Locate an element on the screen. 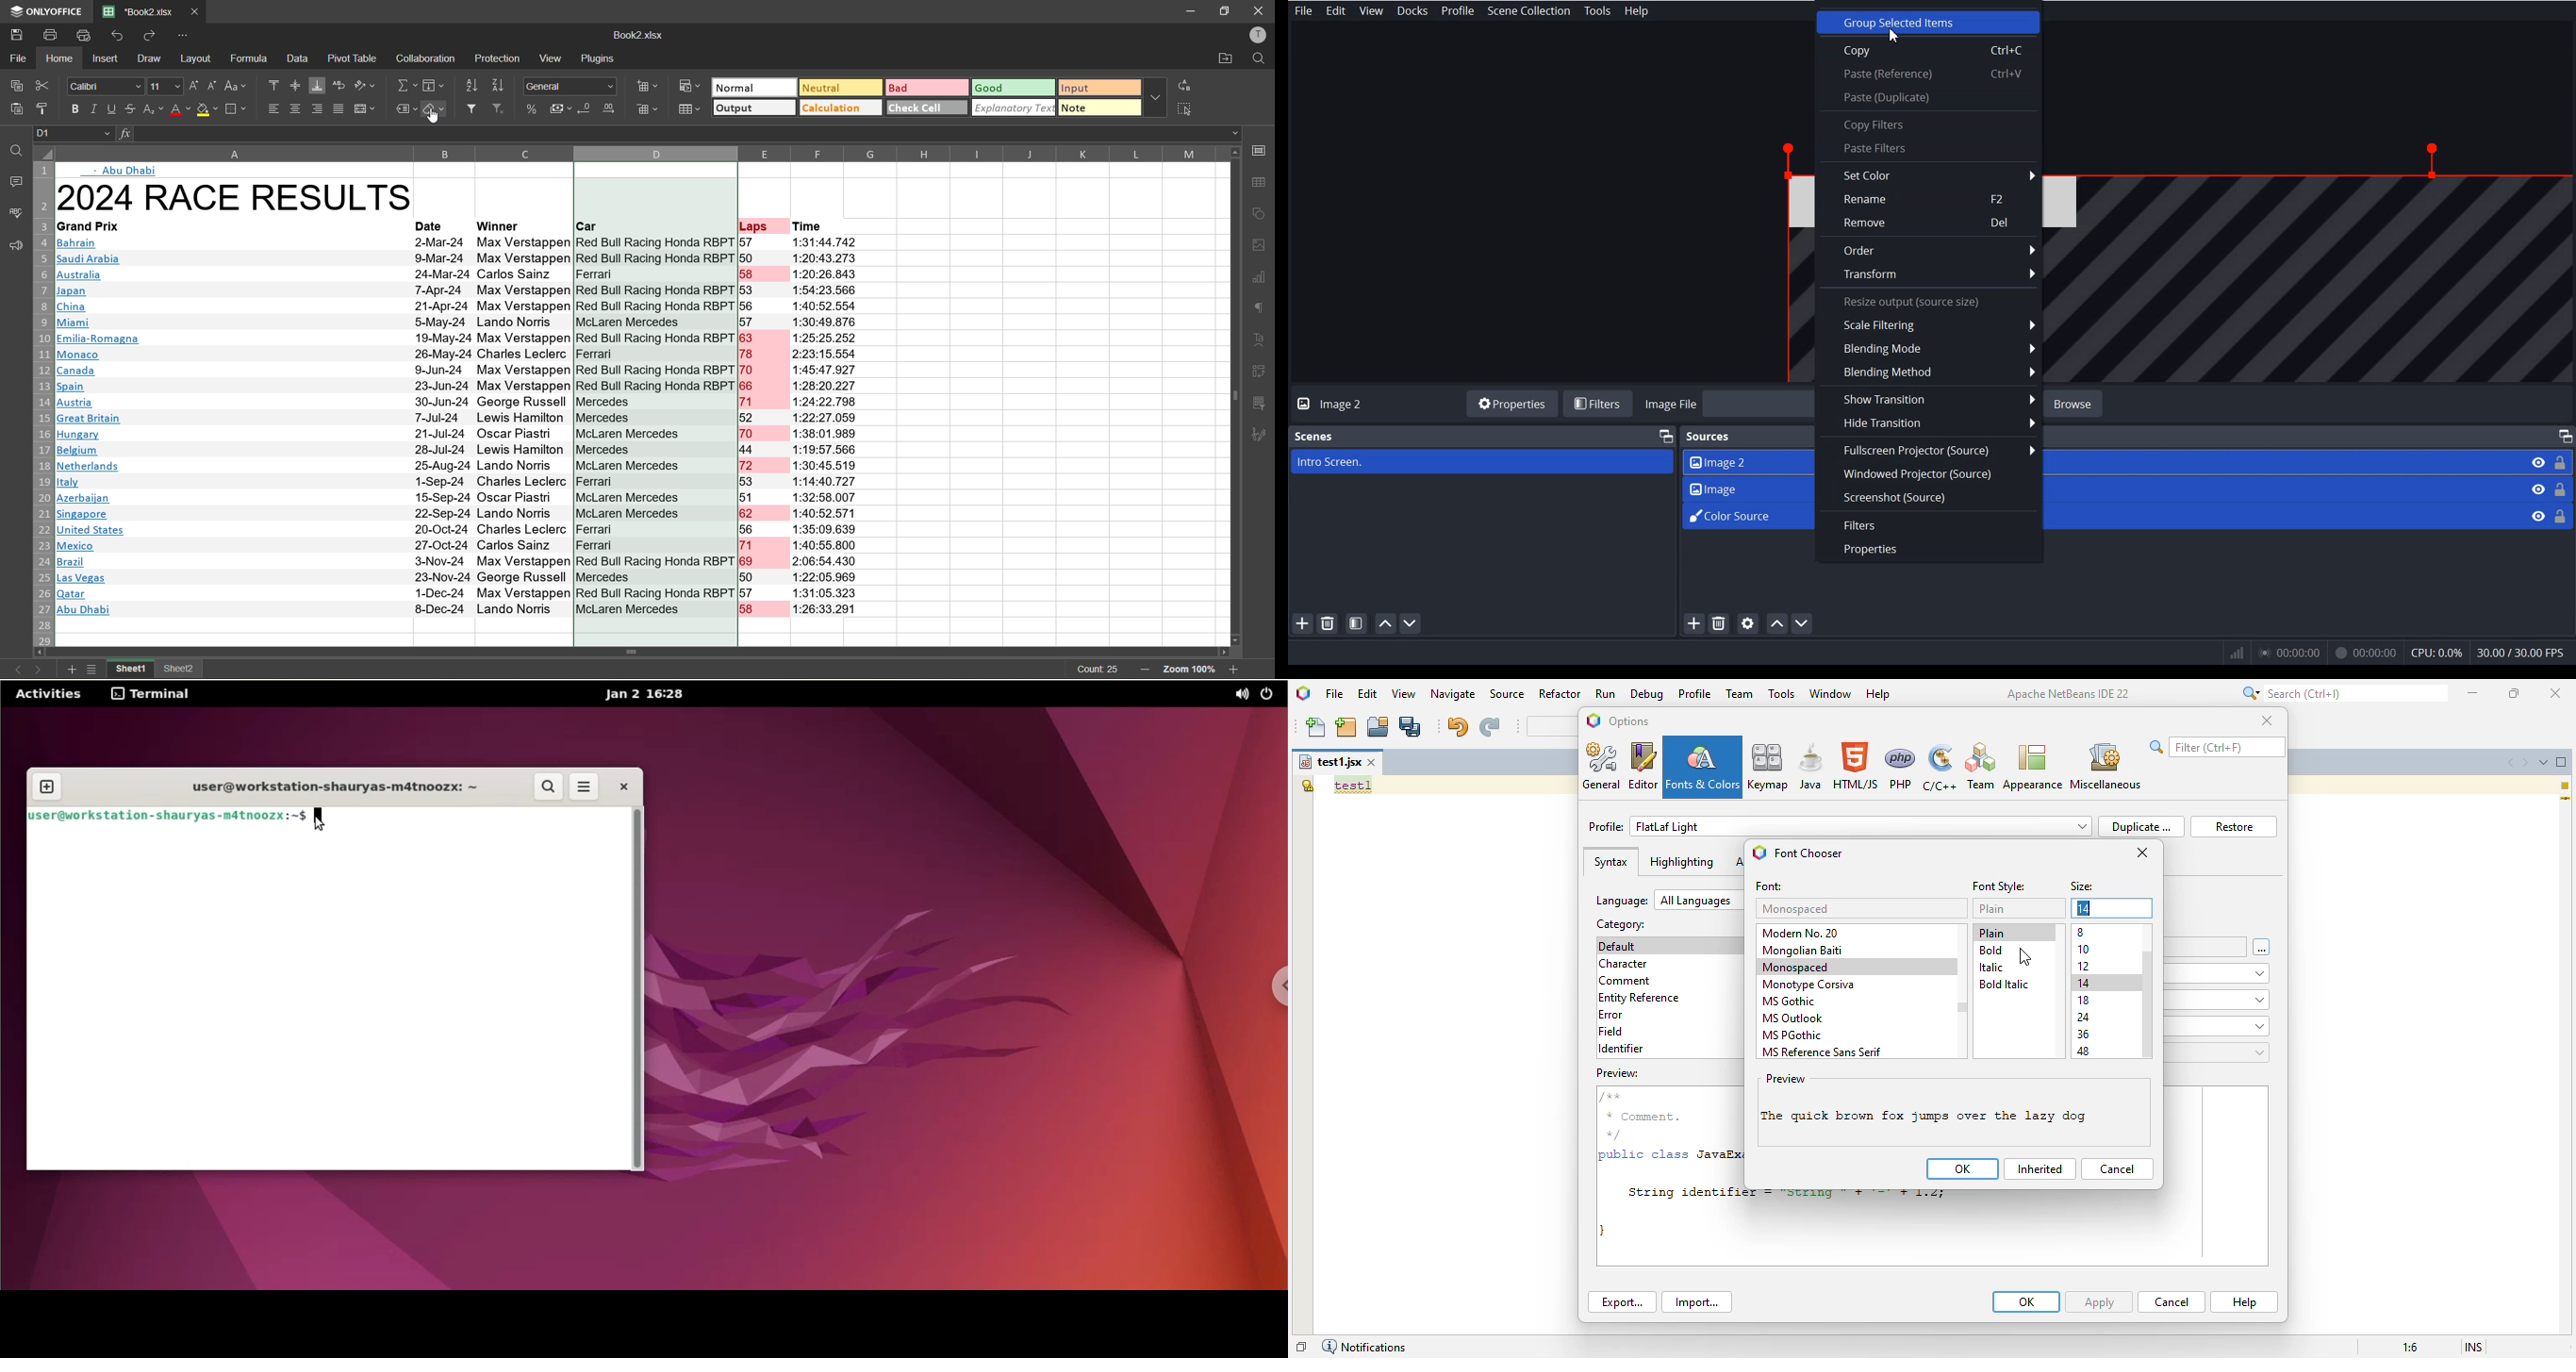  spellcheck is located at coordinates (15, 213).